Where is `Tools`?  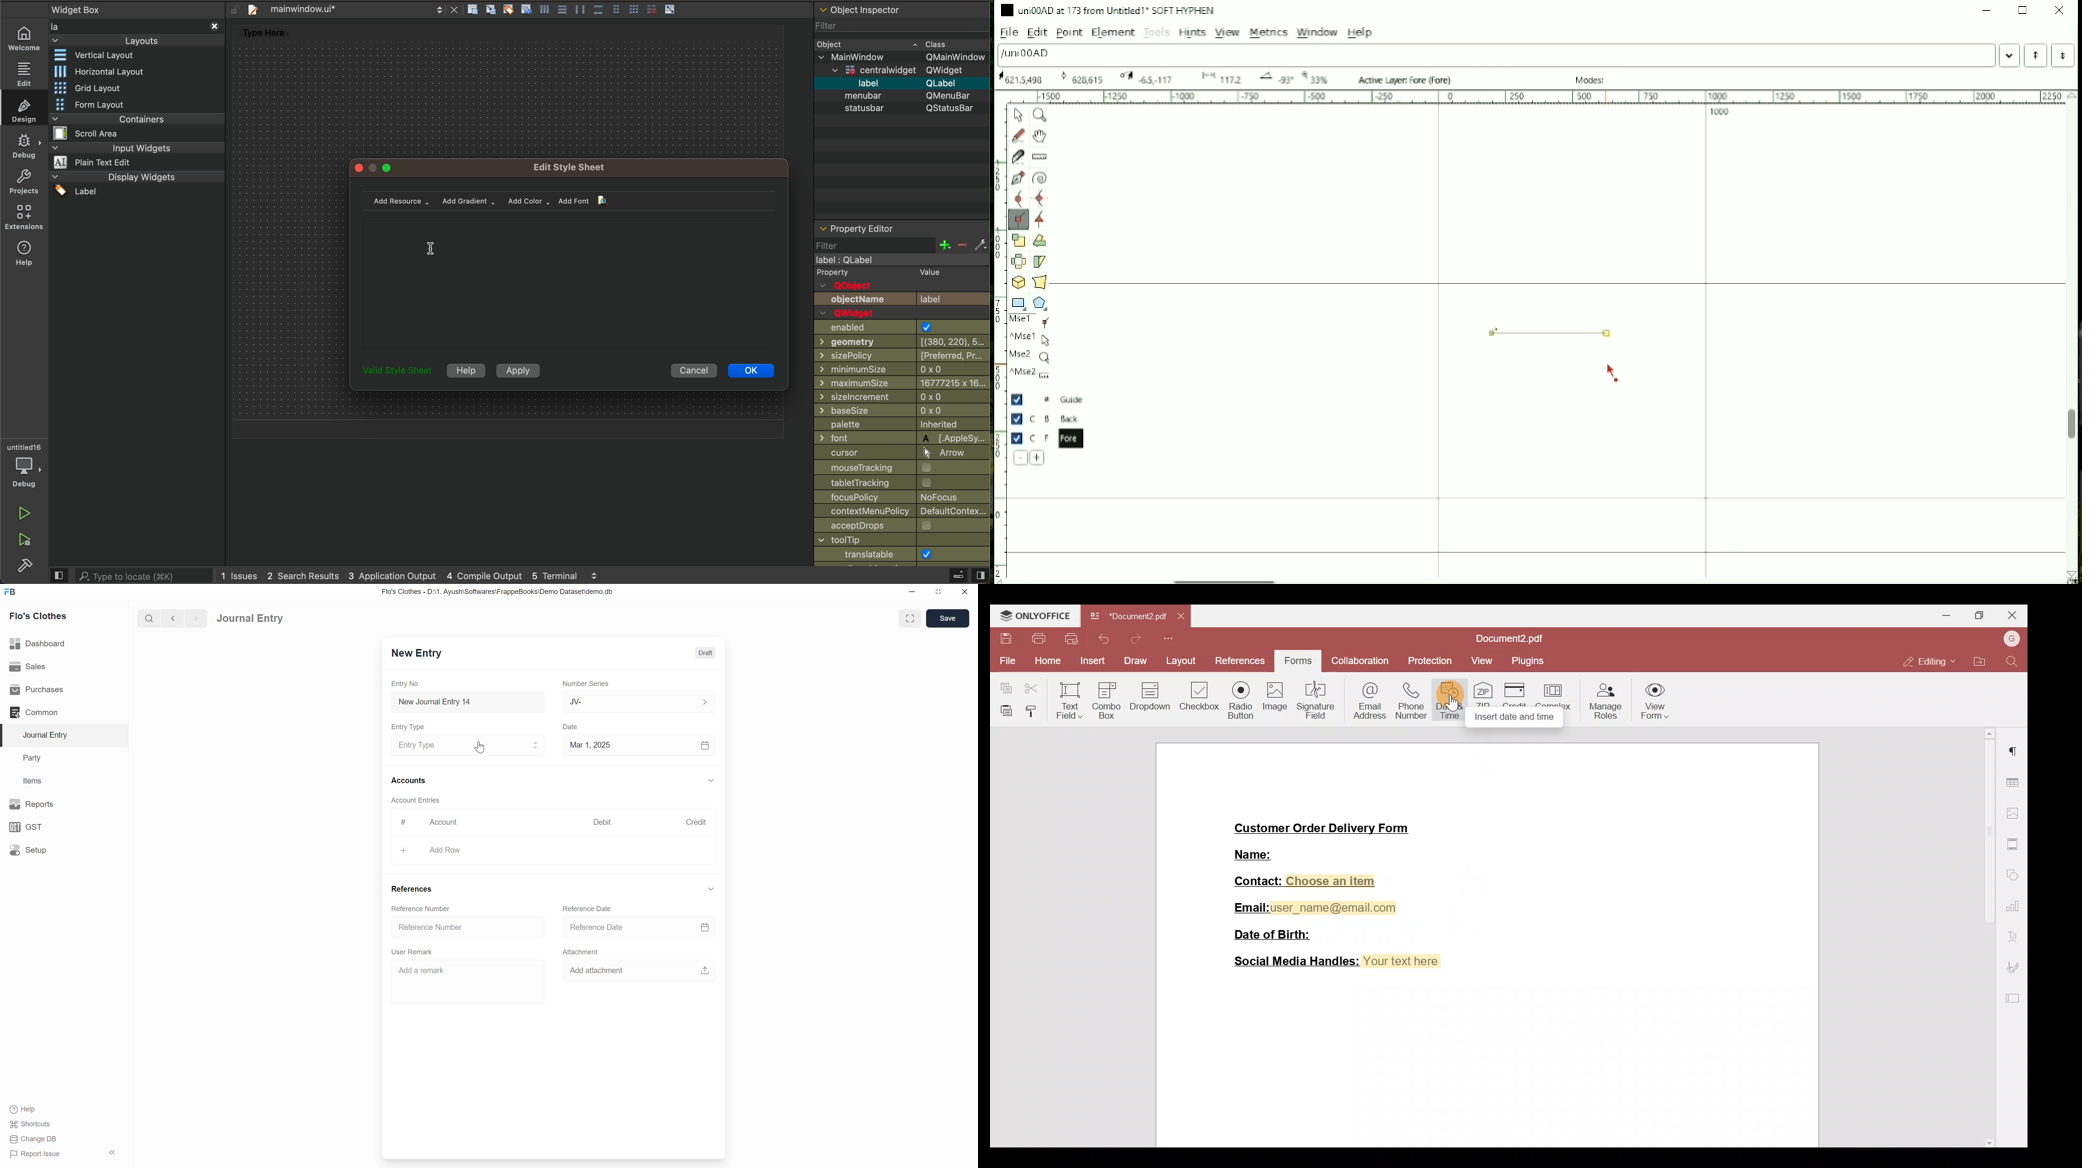
Tools is located at coordinates (1157, 33).